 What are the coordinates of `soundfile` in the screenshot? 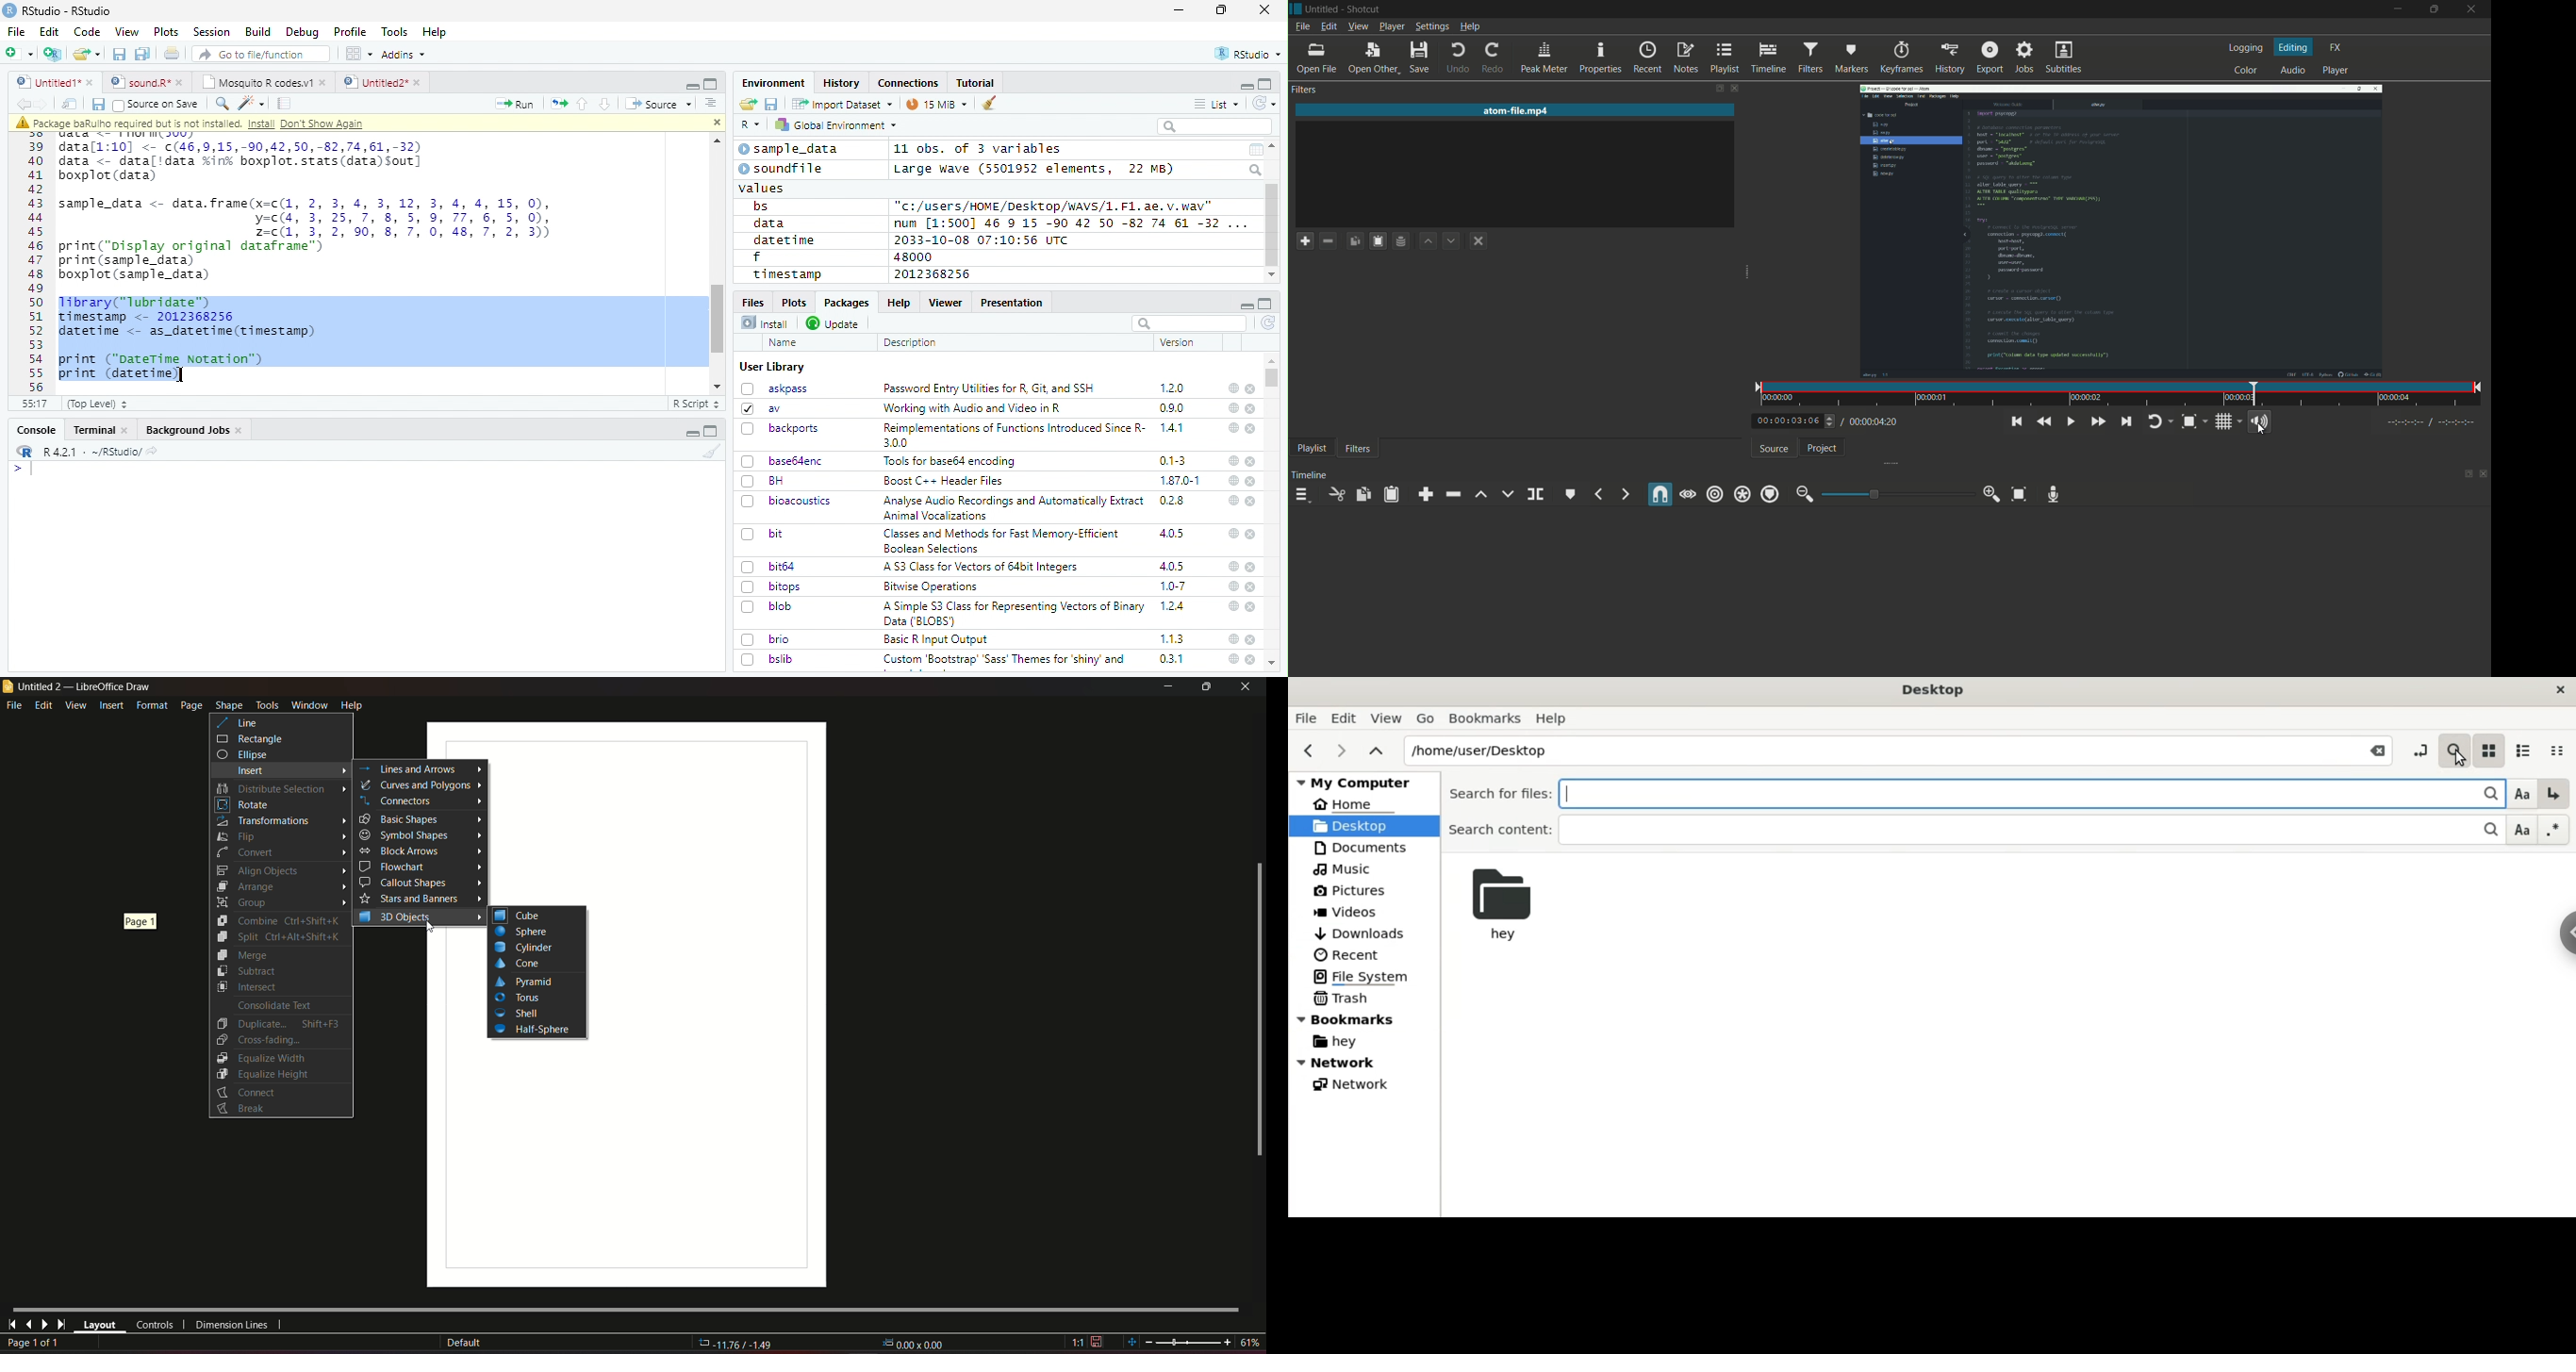 It's located at (782, 169).